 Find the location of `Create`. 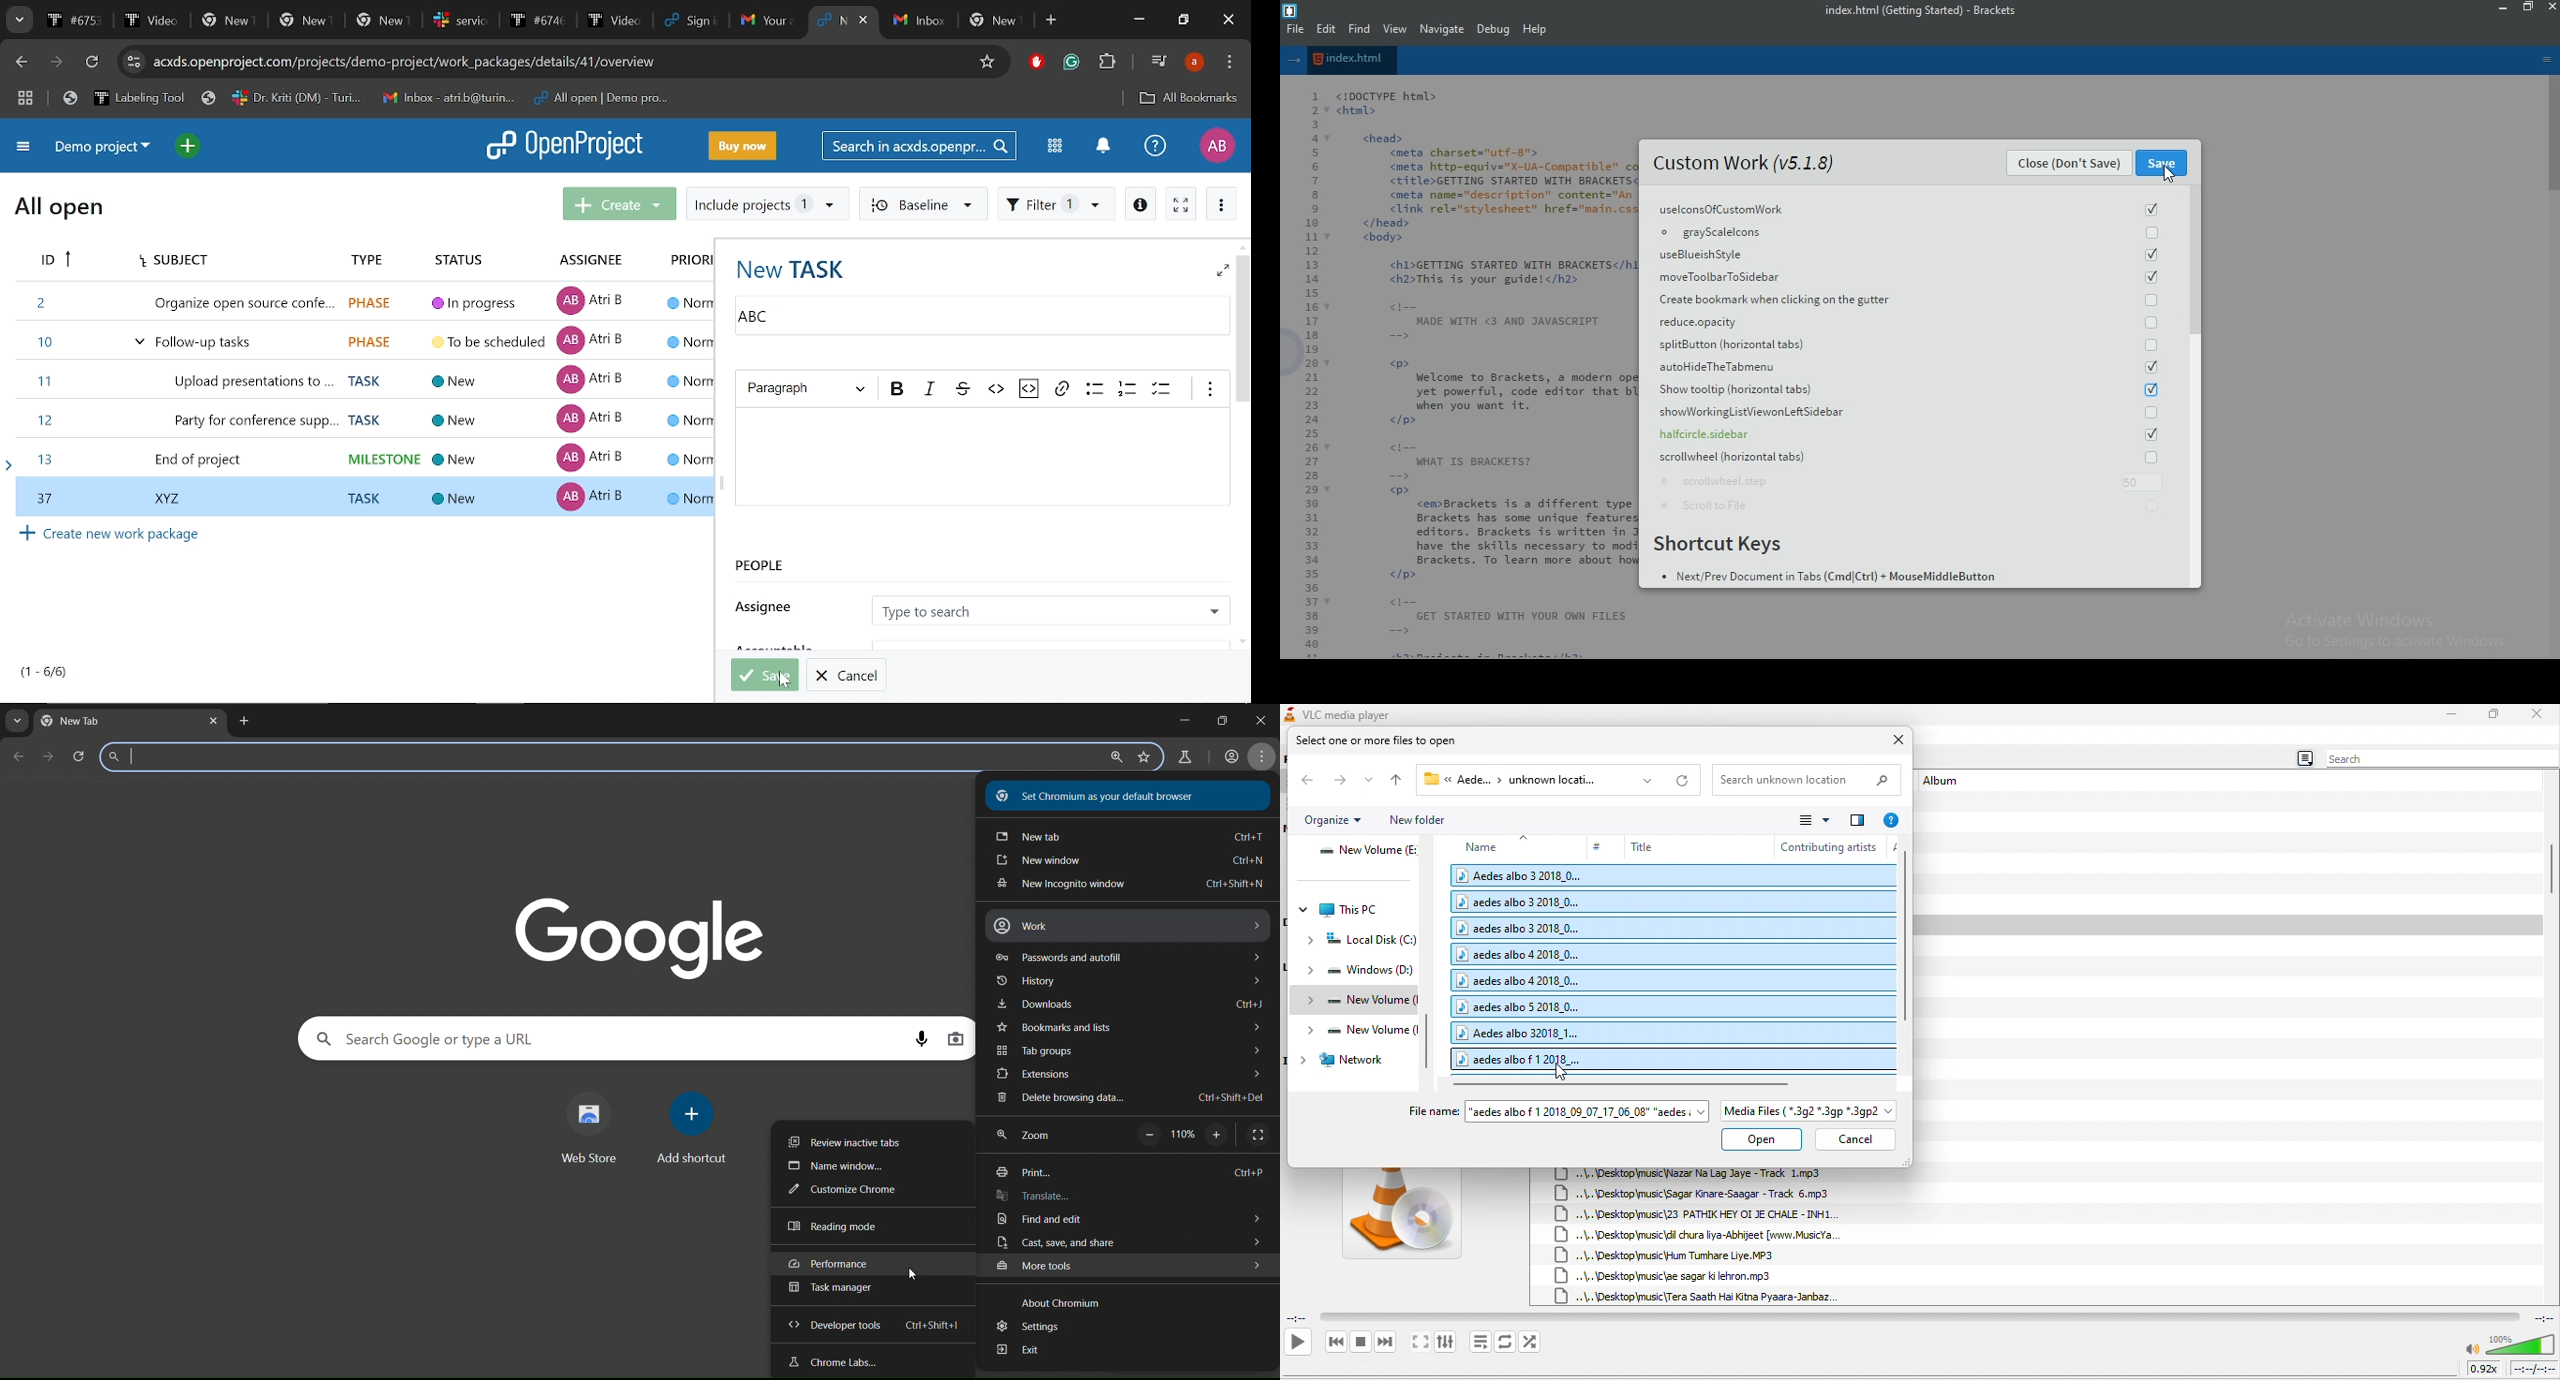

Create is located at coordinates (620, 202).